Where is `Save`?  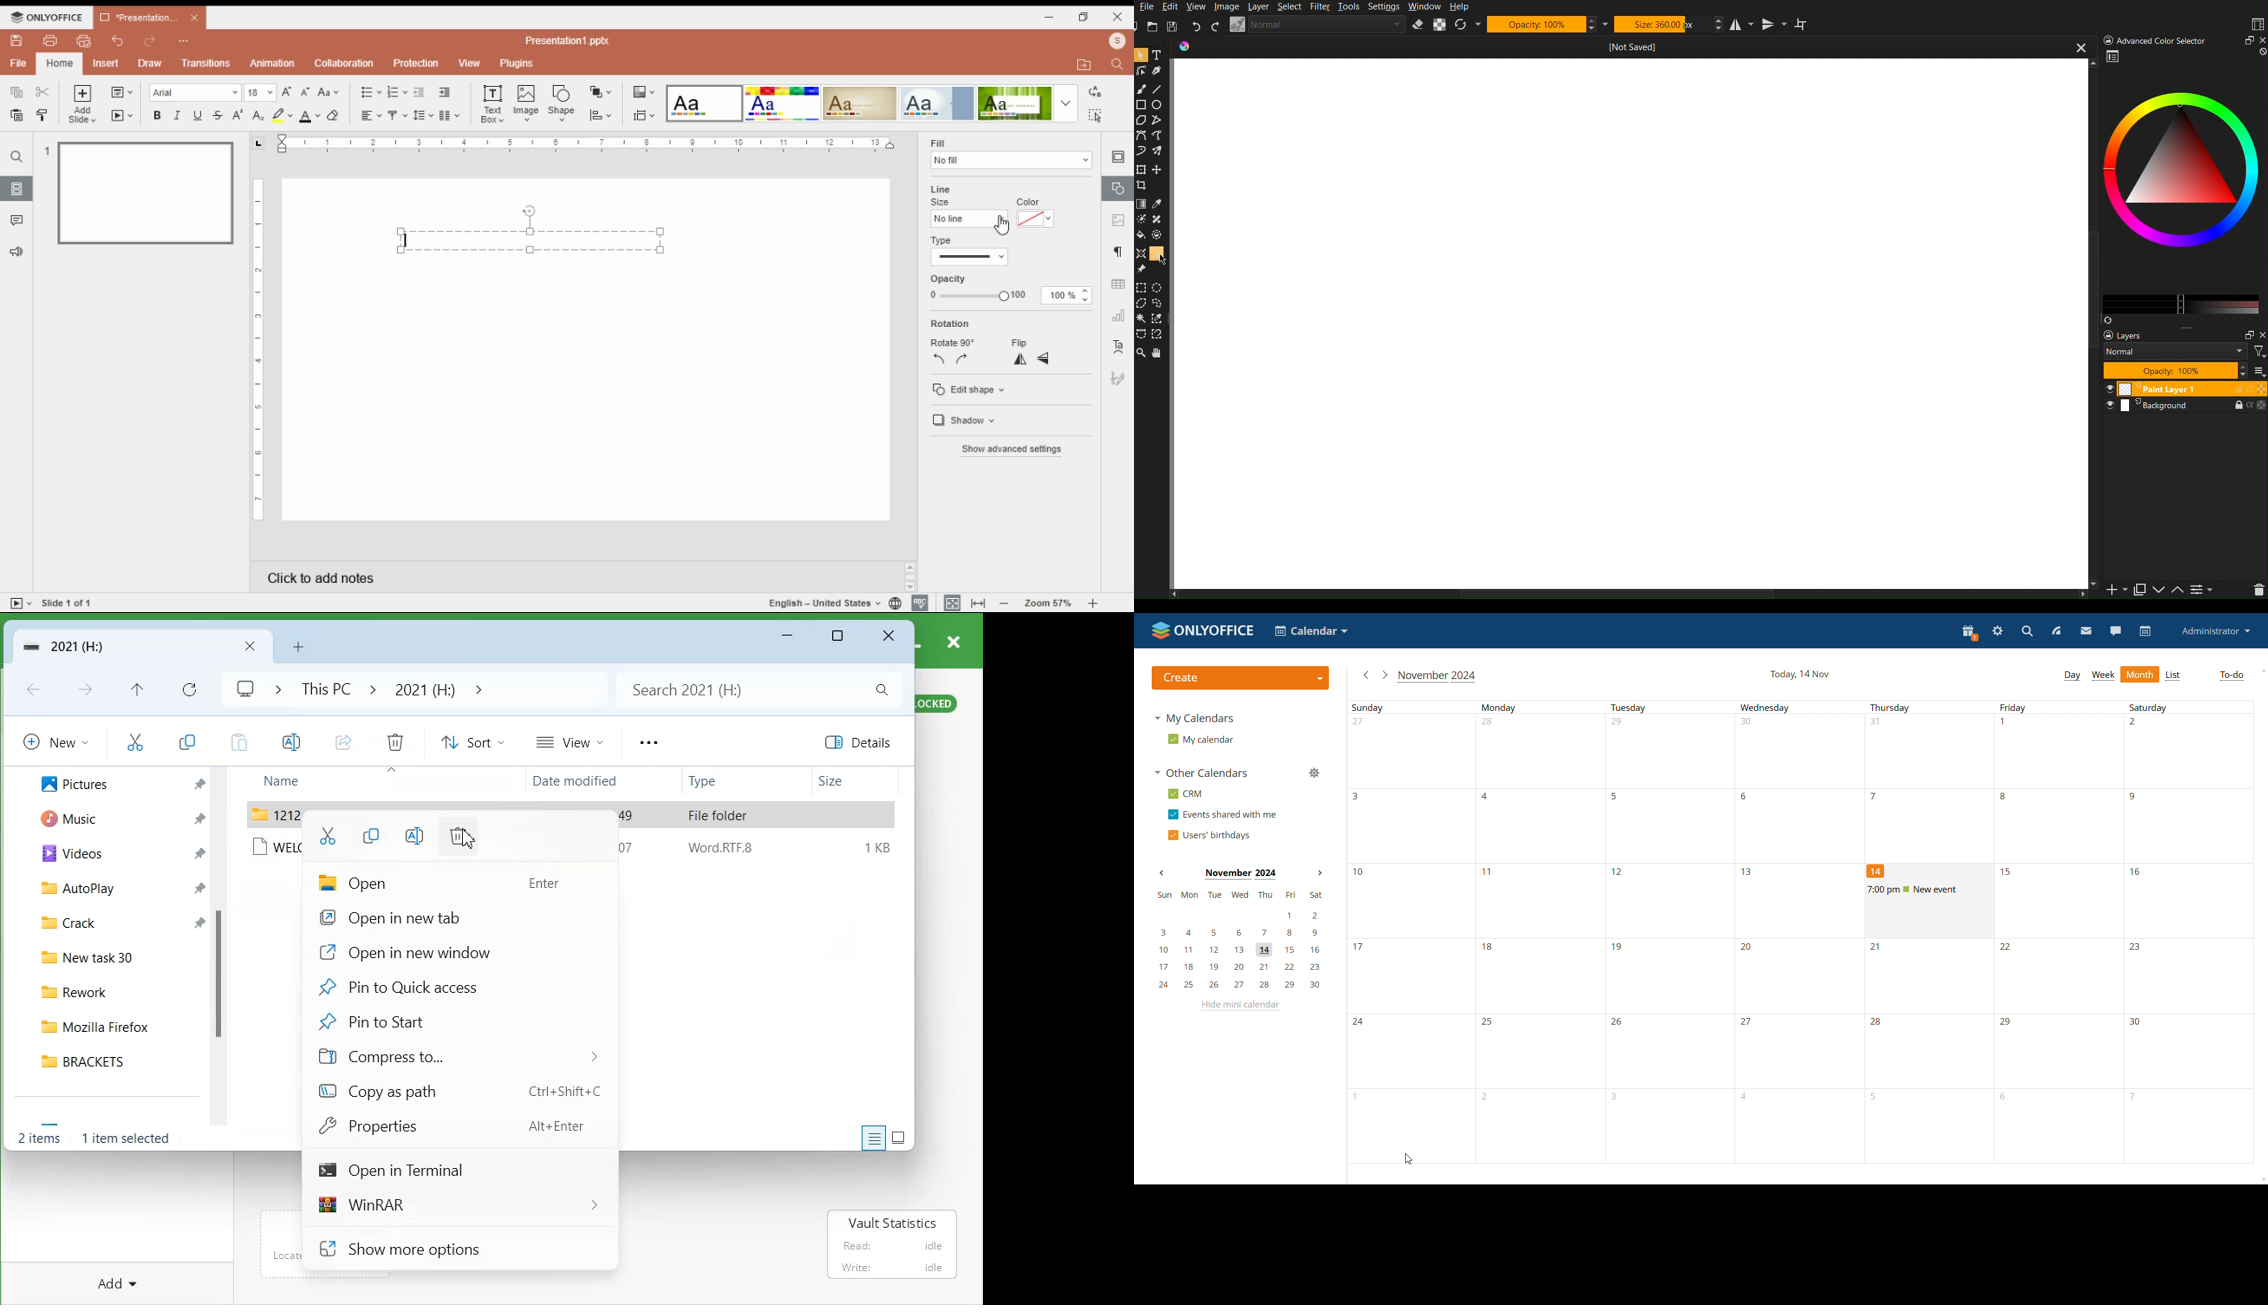
Save is located at coordinates (1171, 27).